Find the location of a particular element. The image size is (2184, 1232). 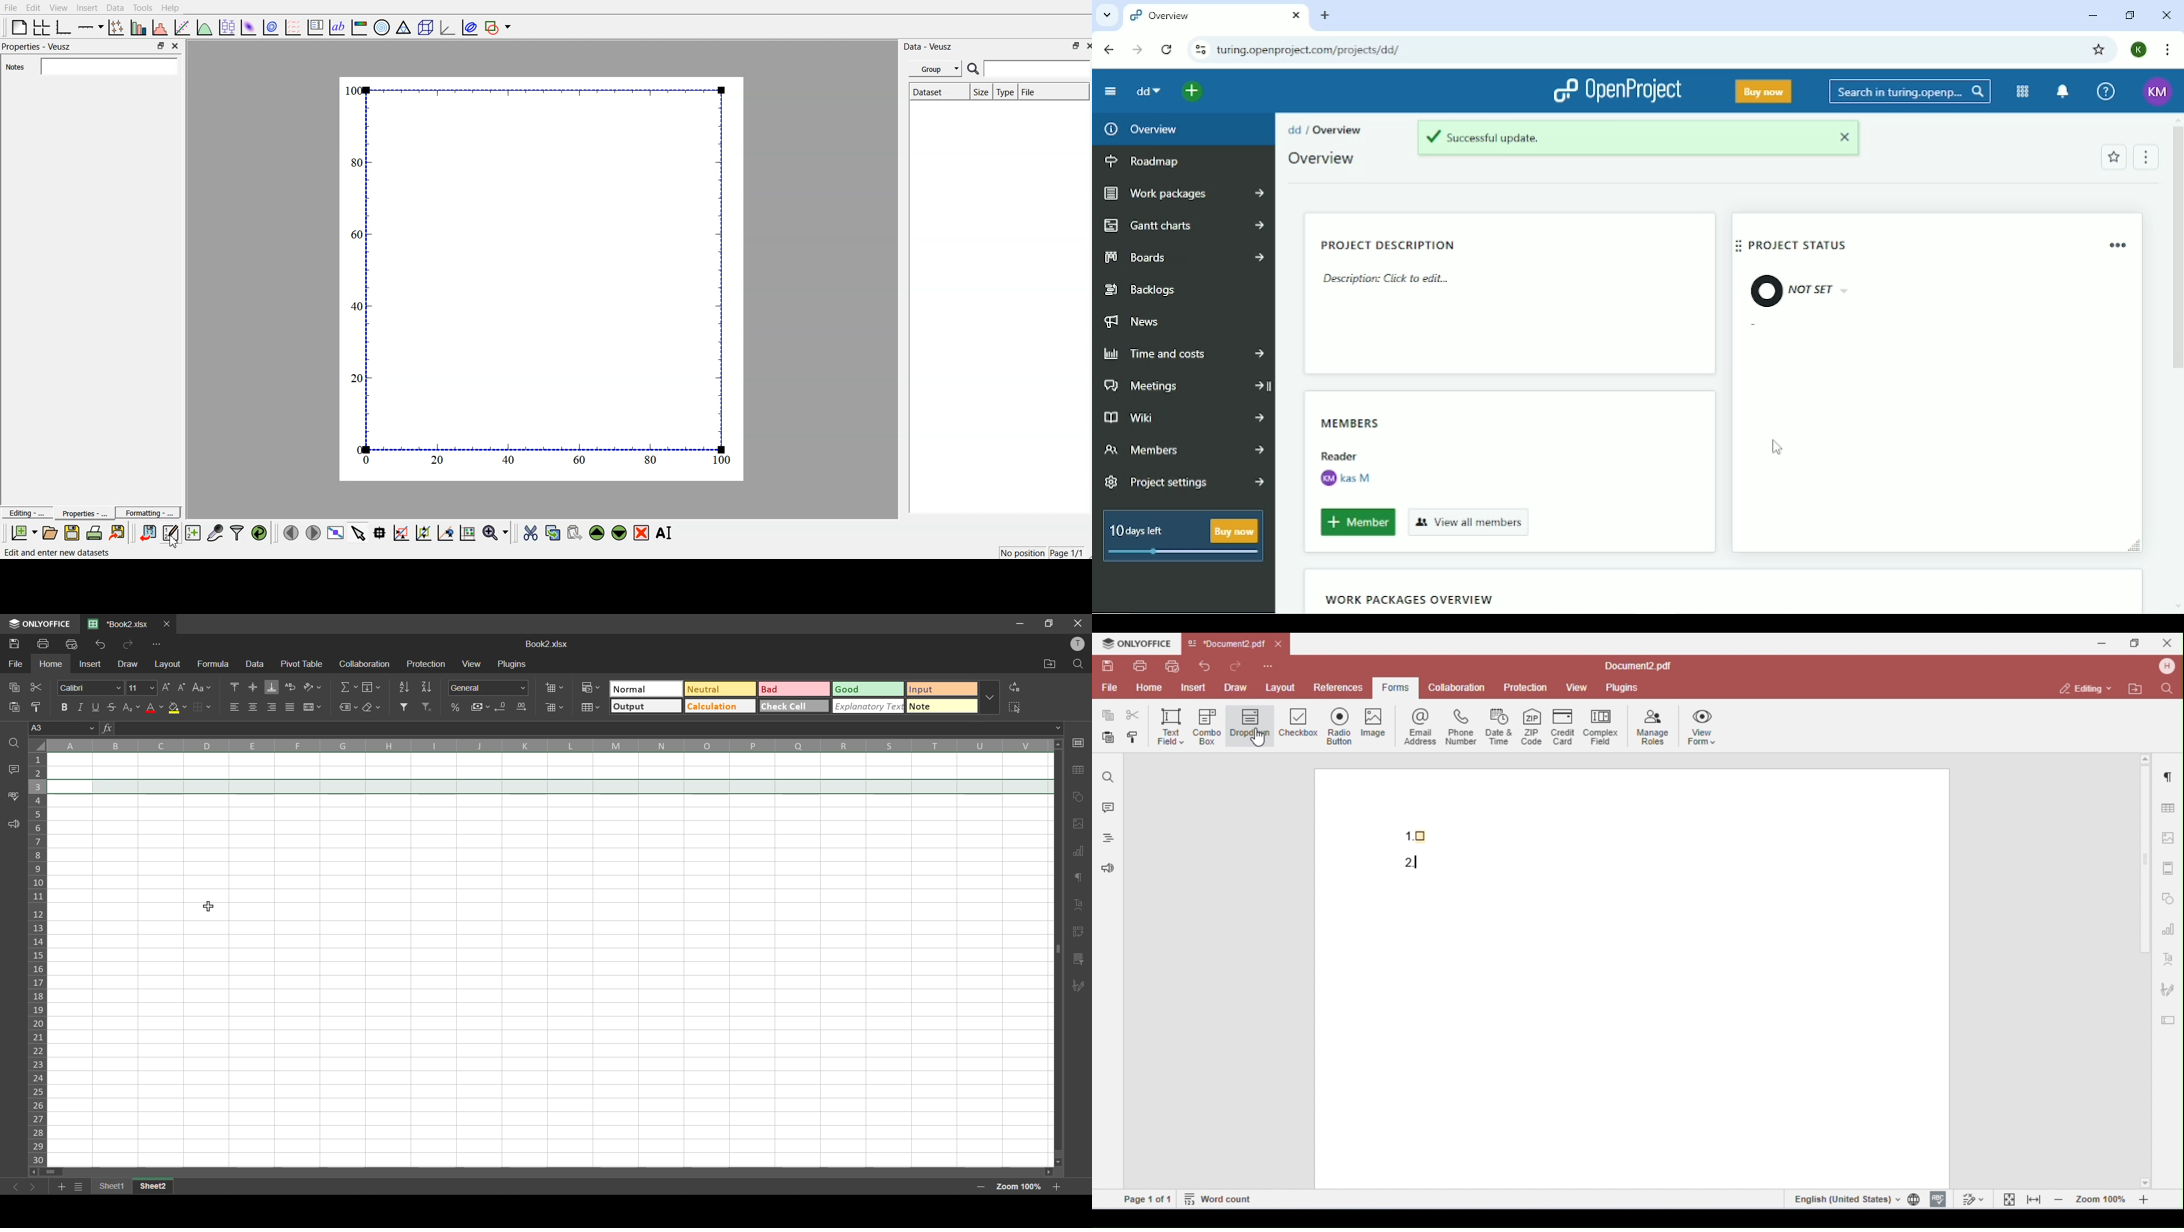

named ranges is located at coordinates (348, 707).